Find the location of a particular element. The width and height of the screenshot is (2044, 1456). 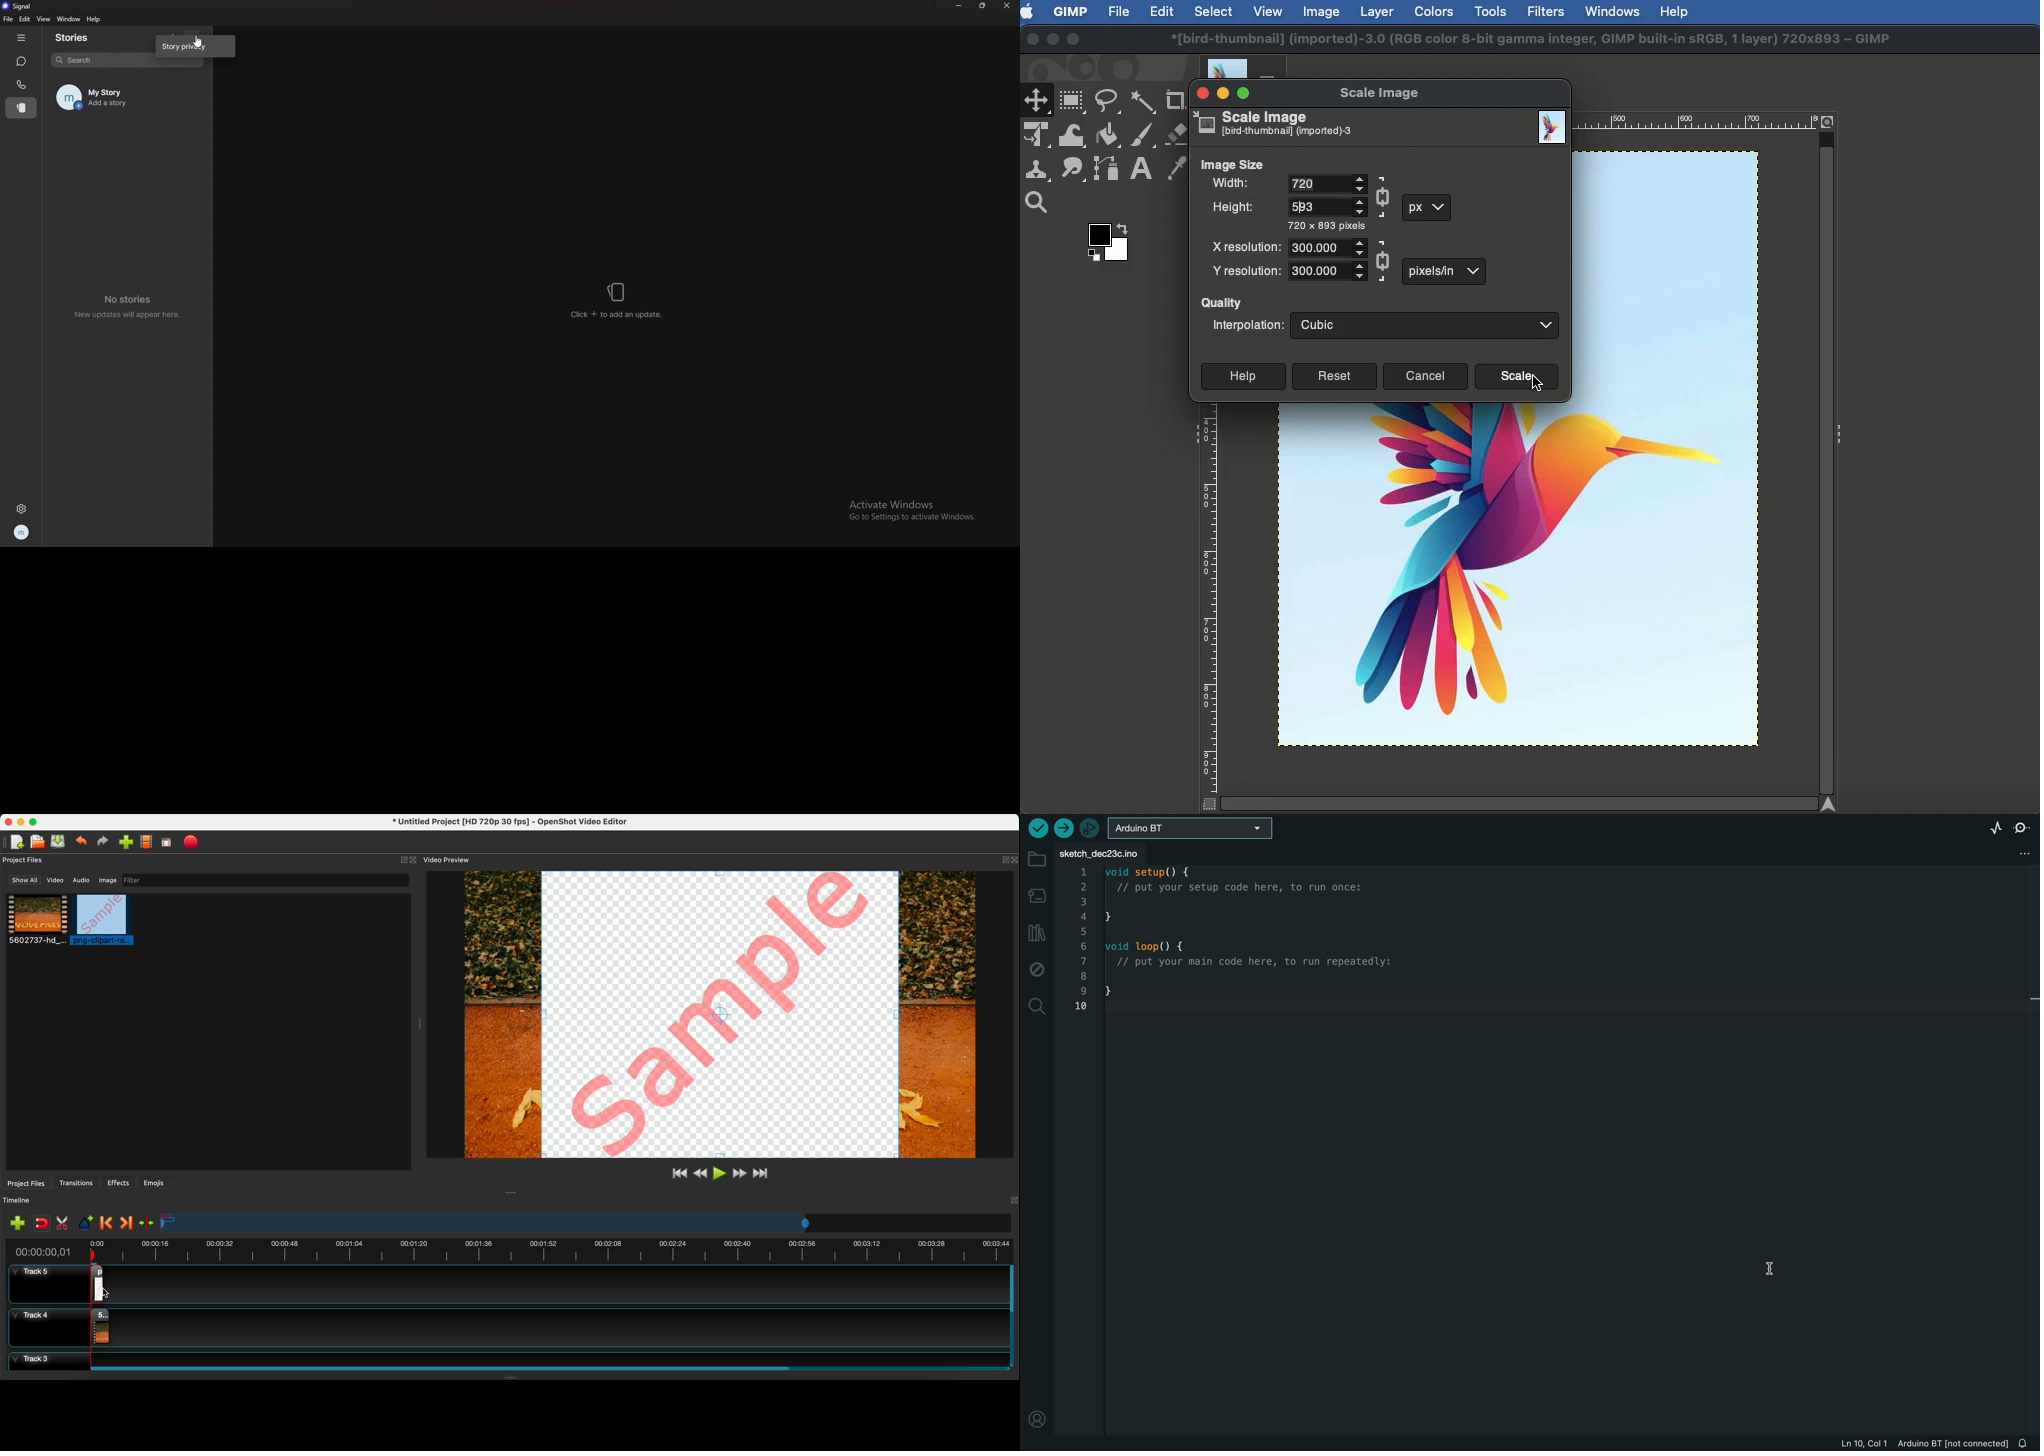

search is located at coordinates (126, 64).